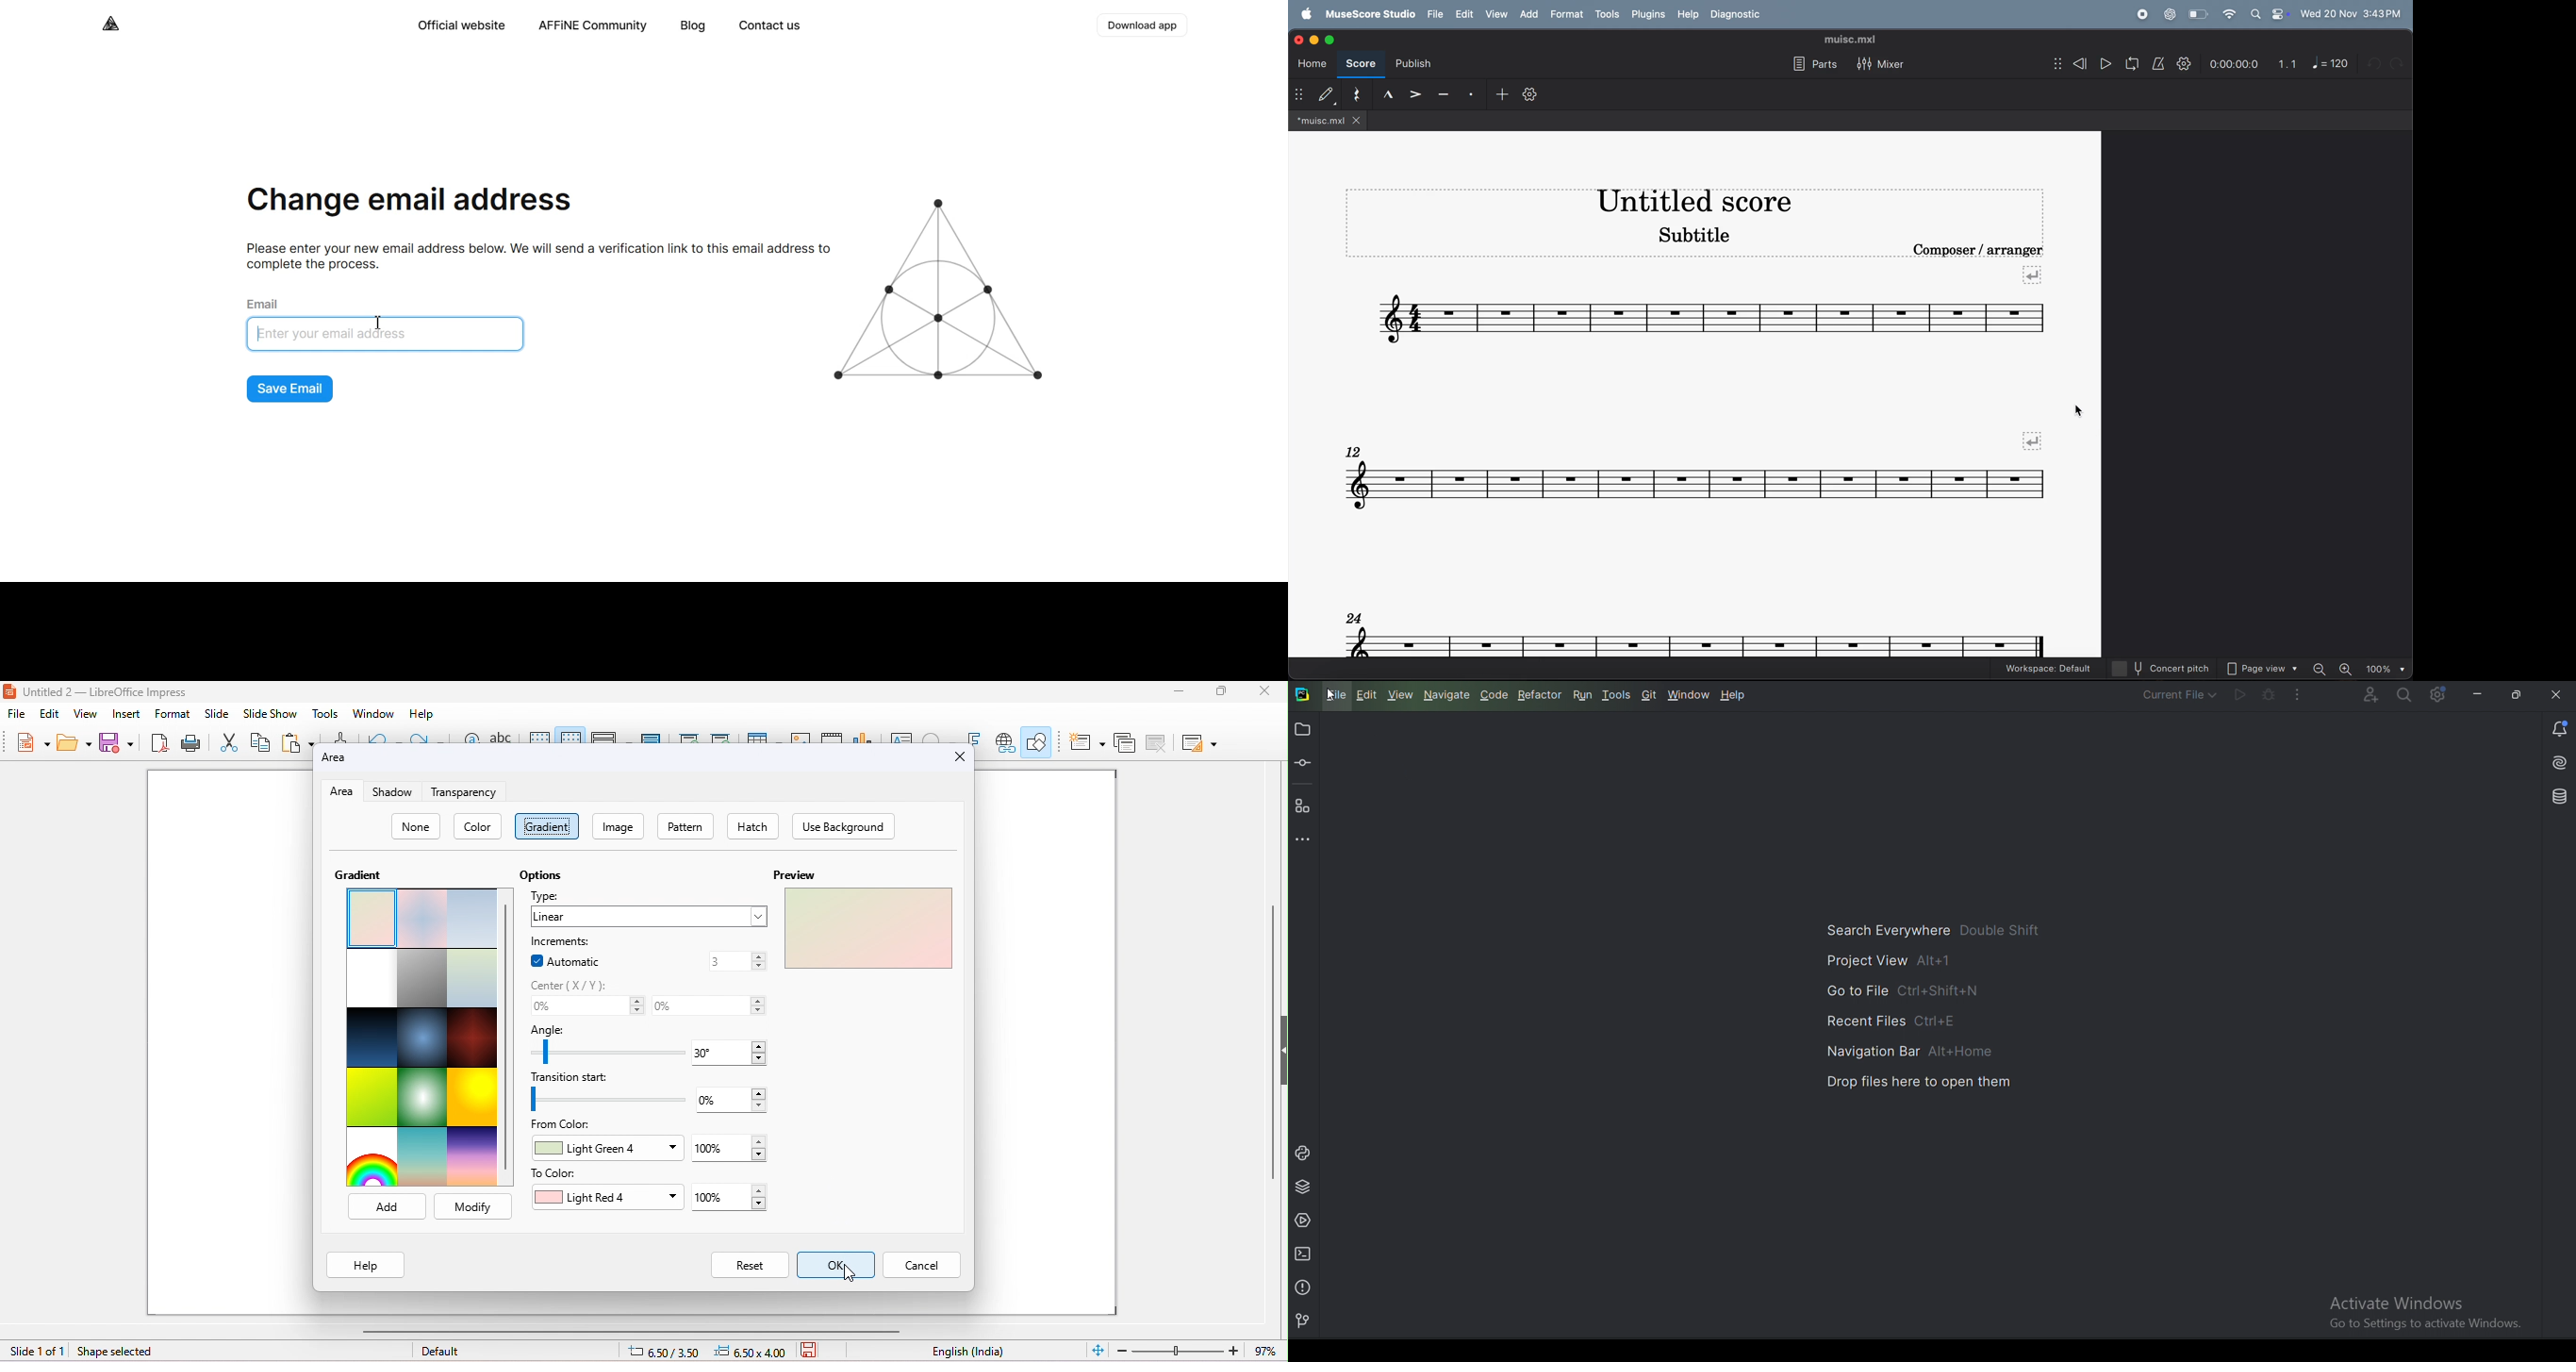  I want to click on Expand/Collapse sidebar, so click(1283, 1050).